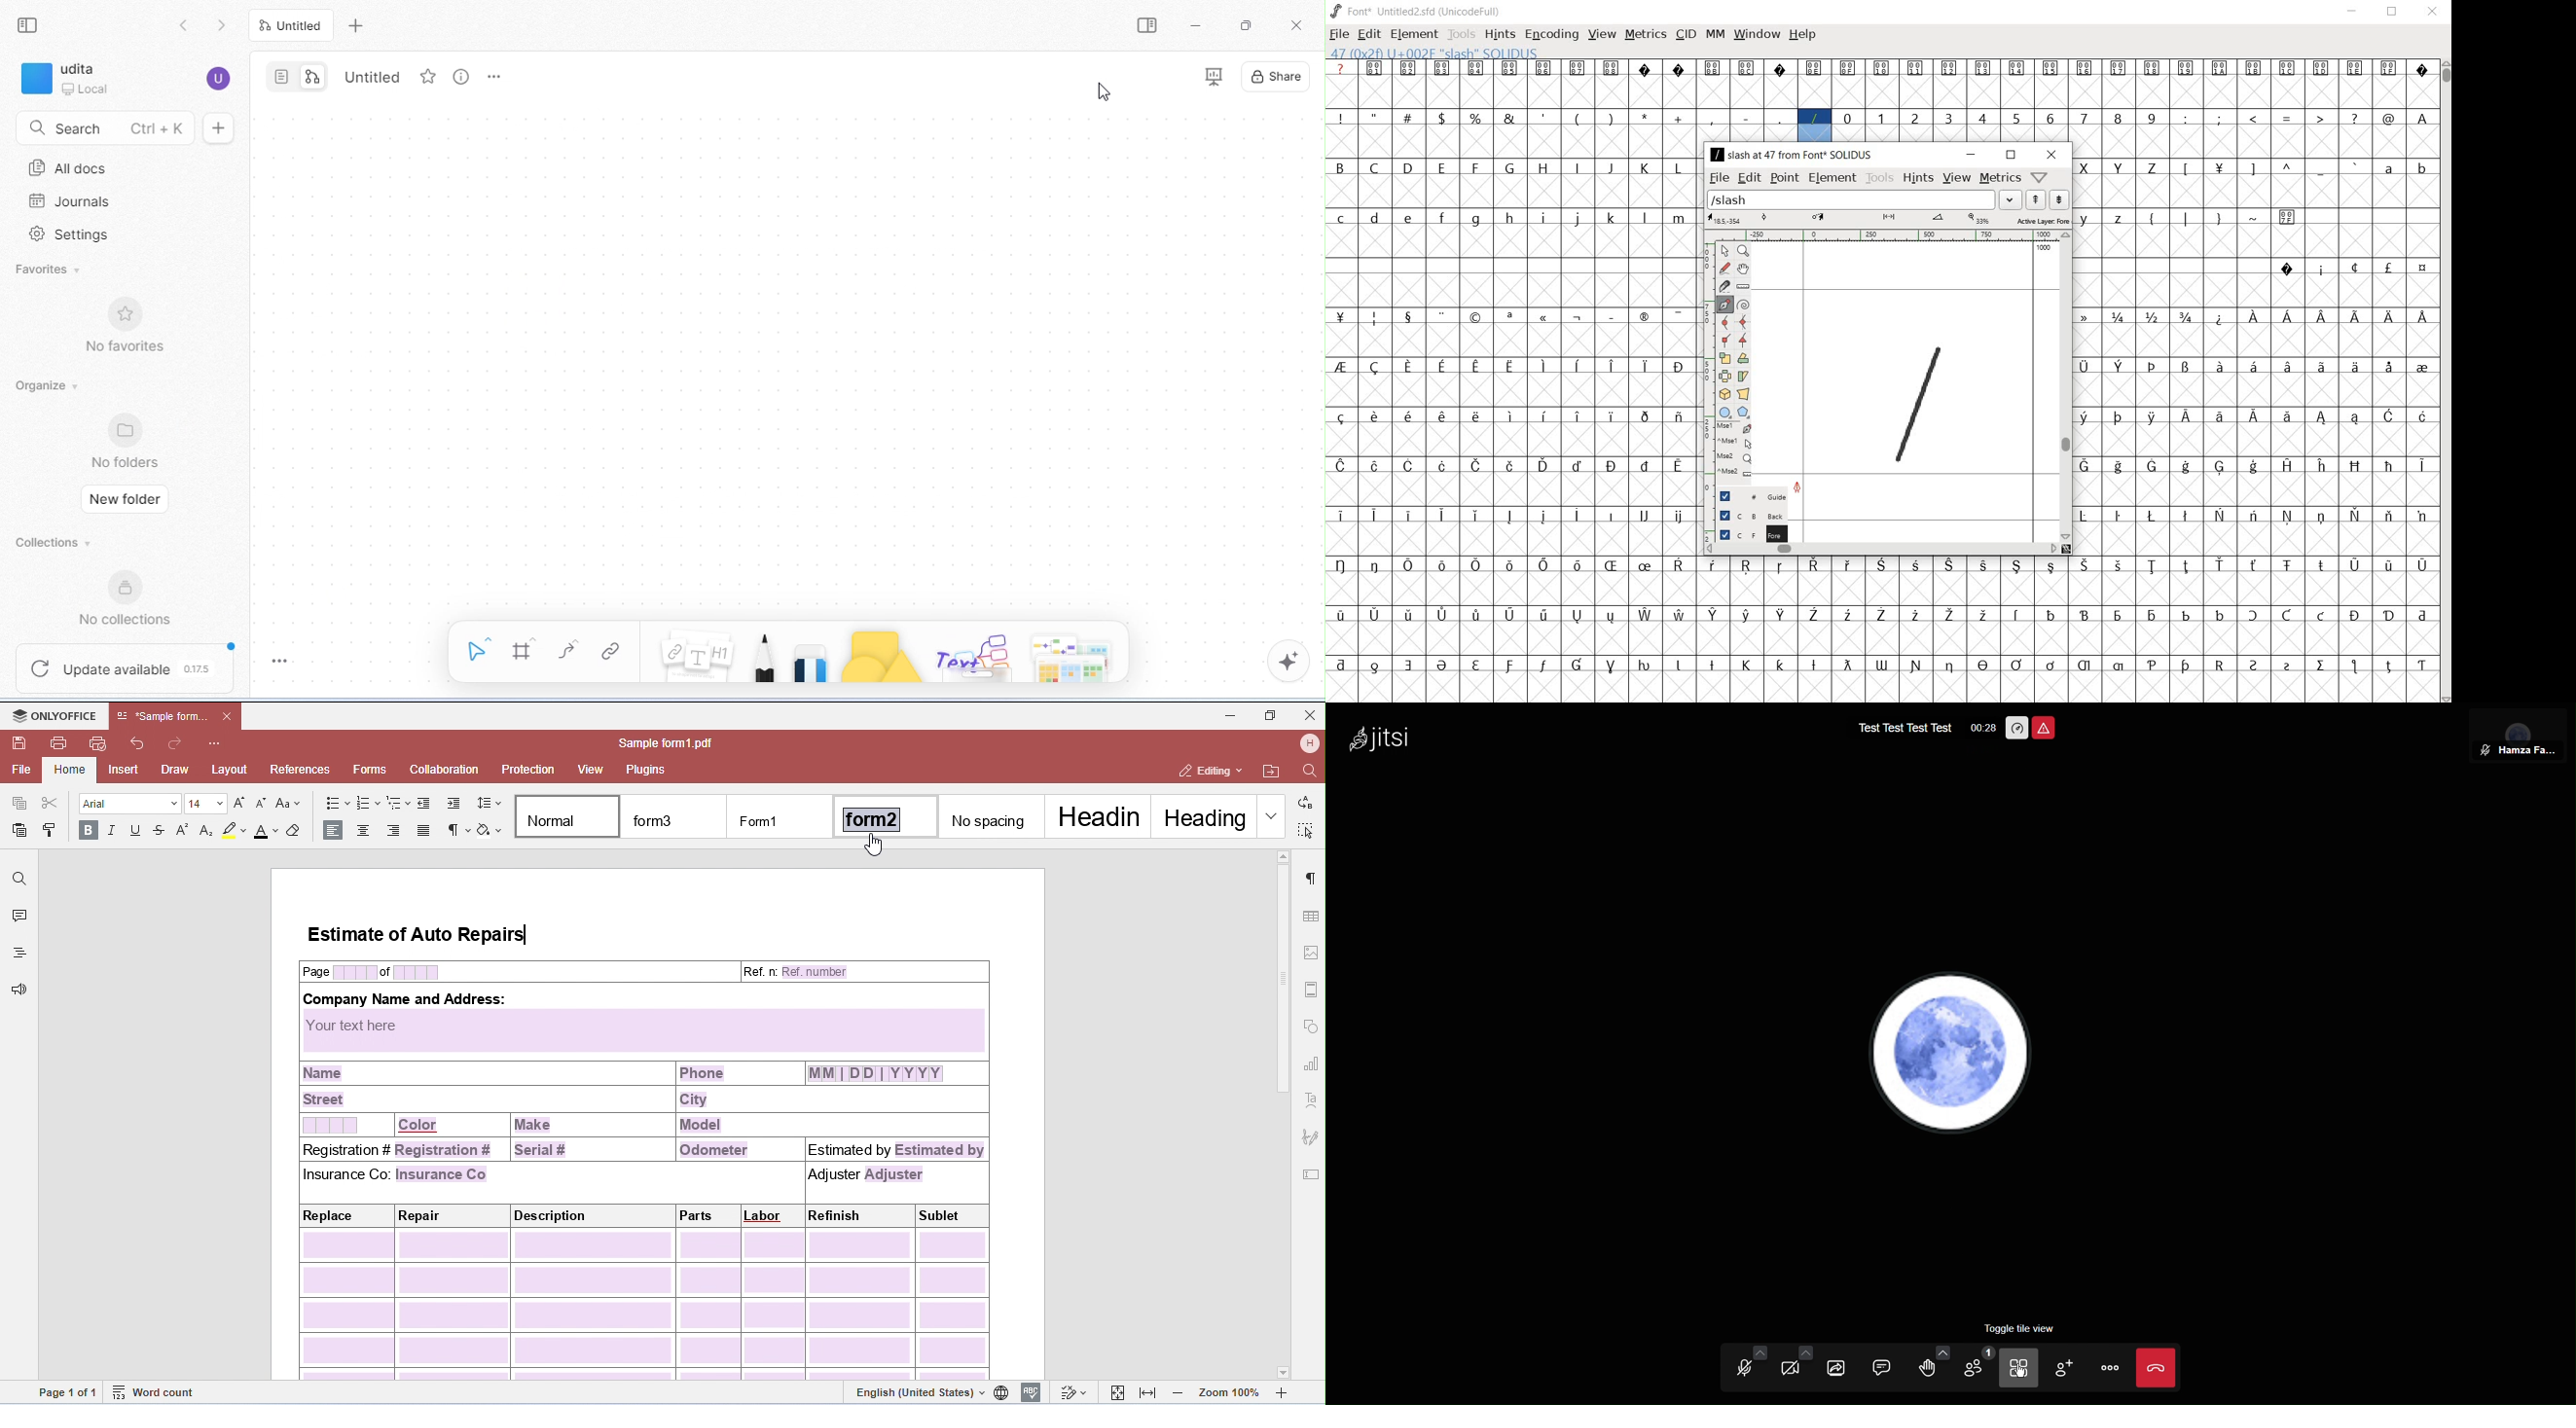 This screenshot has height=1428, width=2576. Describe the element at coordinates (1212, 77) in the screenshot. I see `presentation` at that location.